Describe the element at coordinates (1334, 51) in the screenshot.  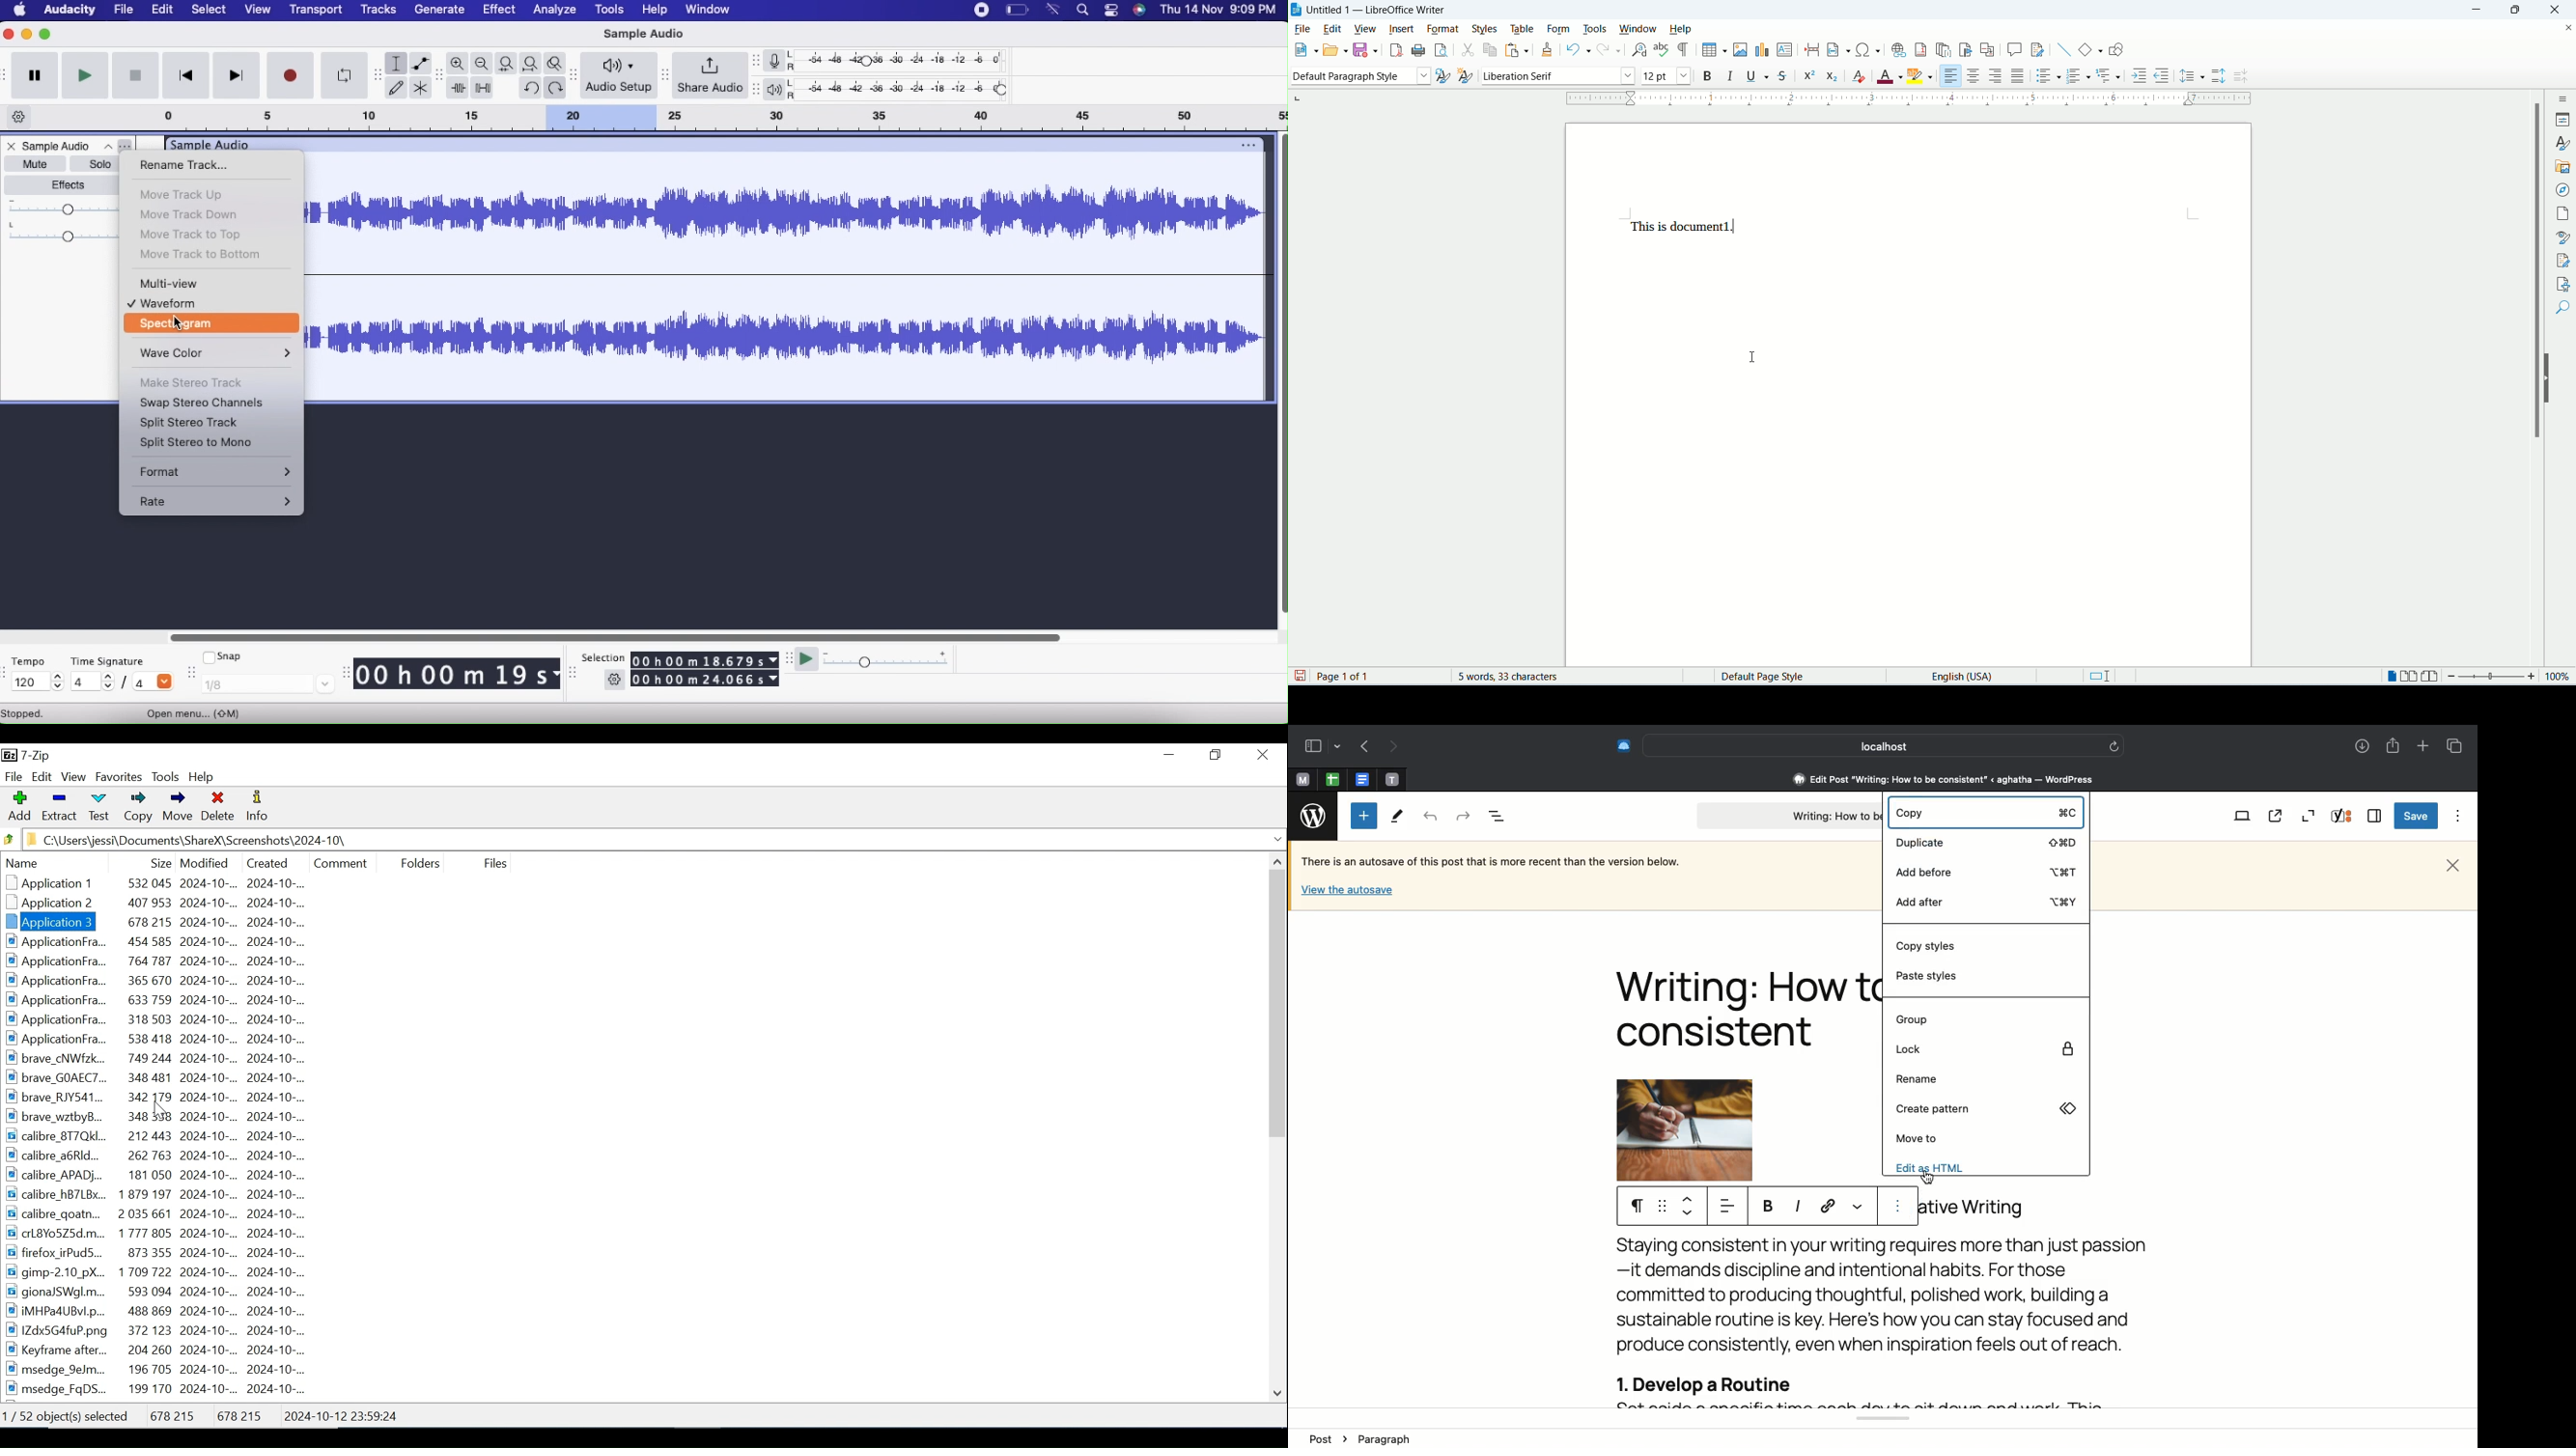
I see `open` at that location.